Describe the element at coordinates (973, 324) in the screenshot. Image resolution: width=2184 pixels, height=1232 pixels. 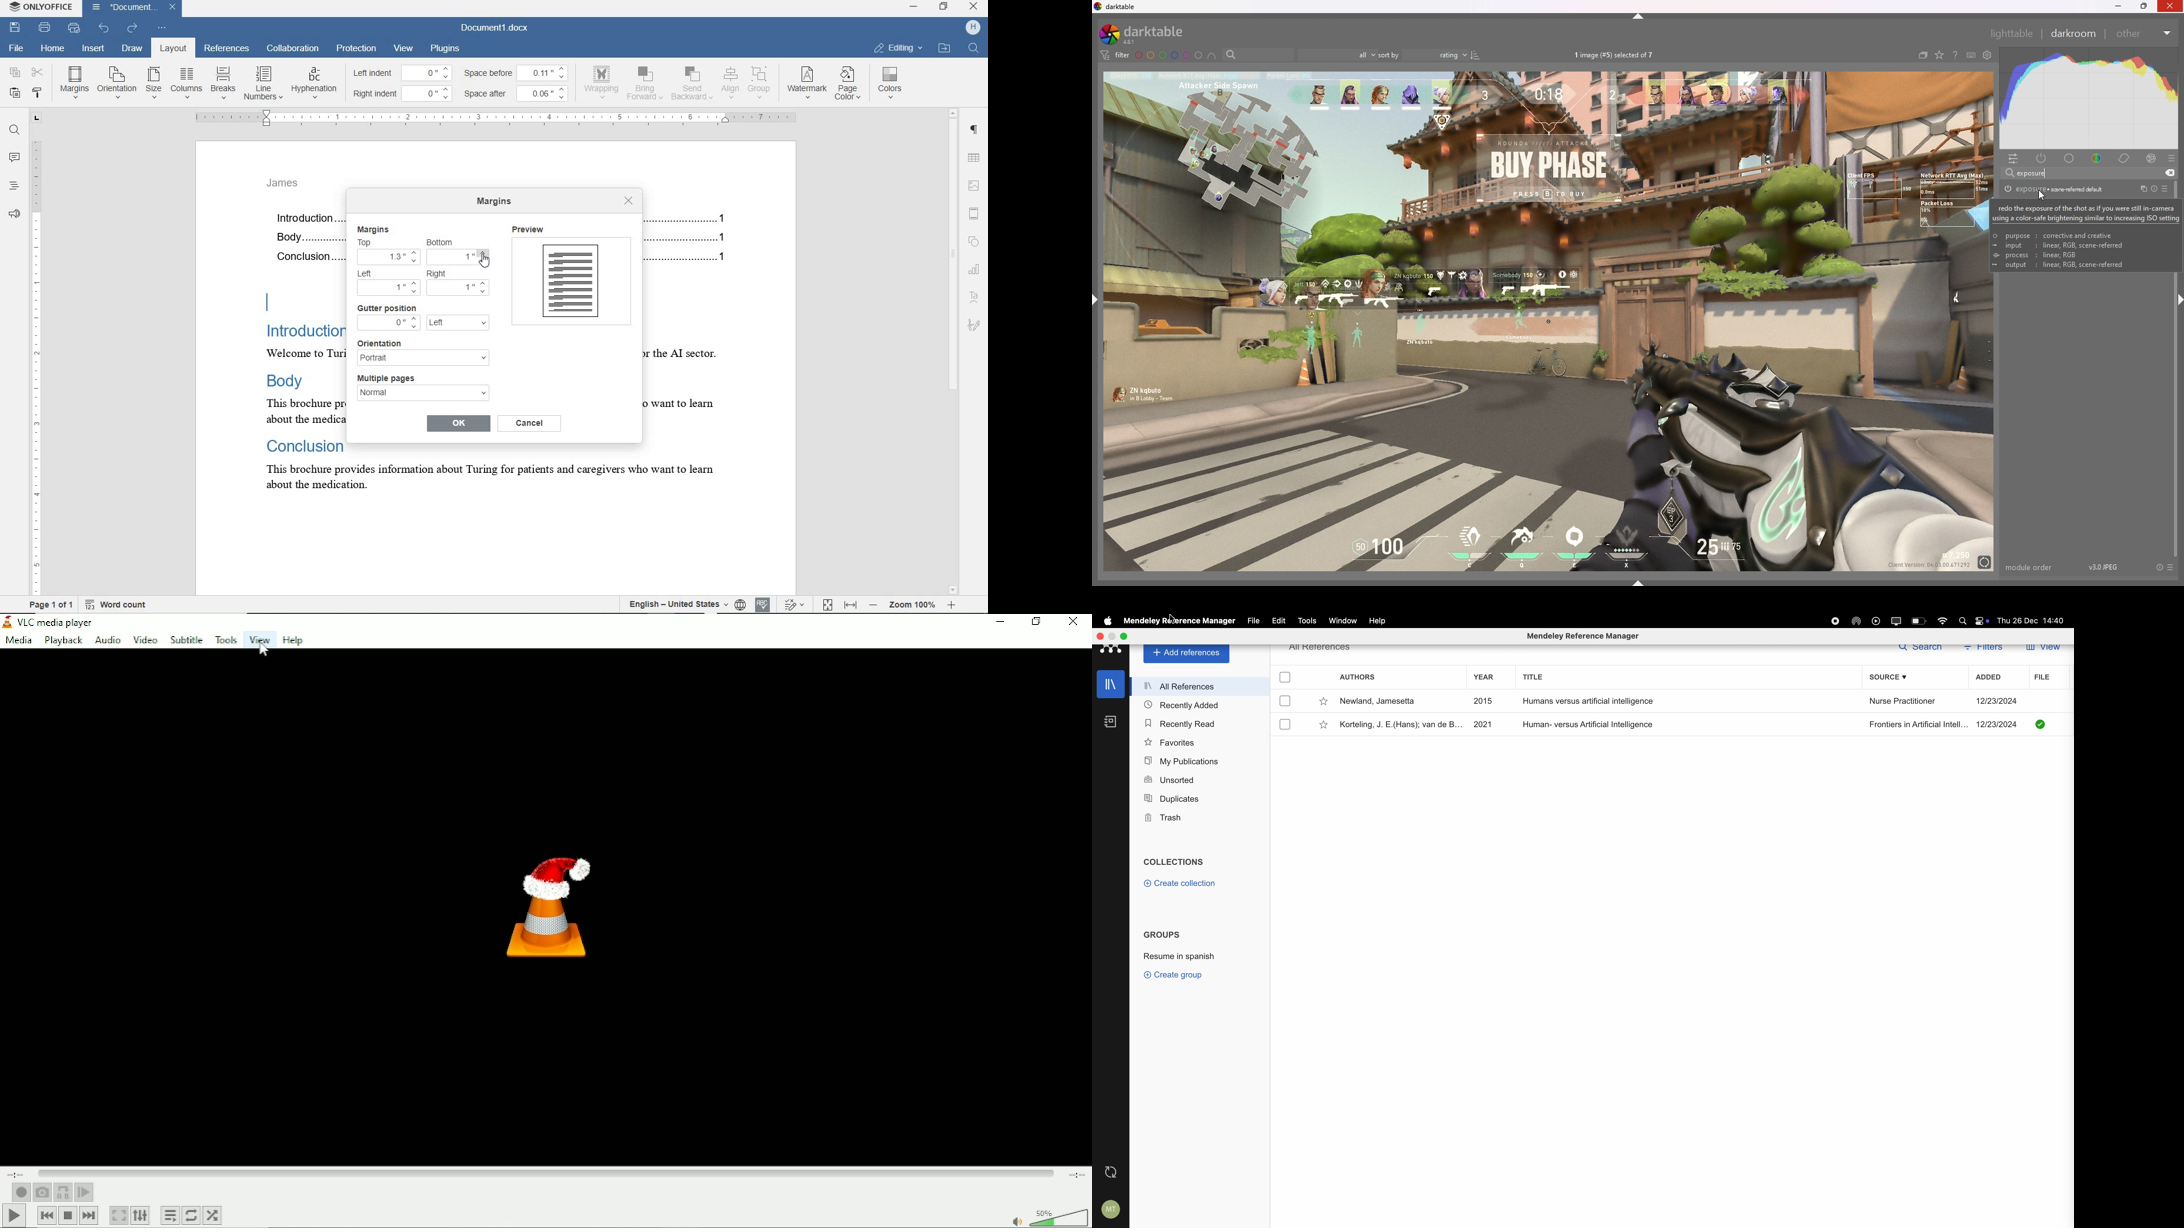
I see `signature` at that location.